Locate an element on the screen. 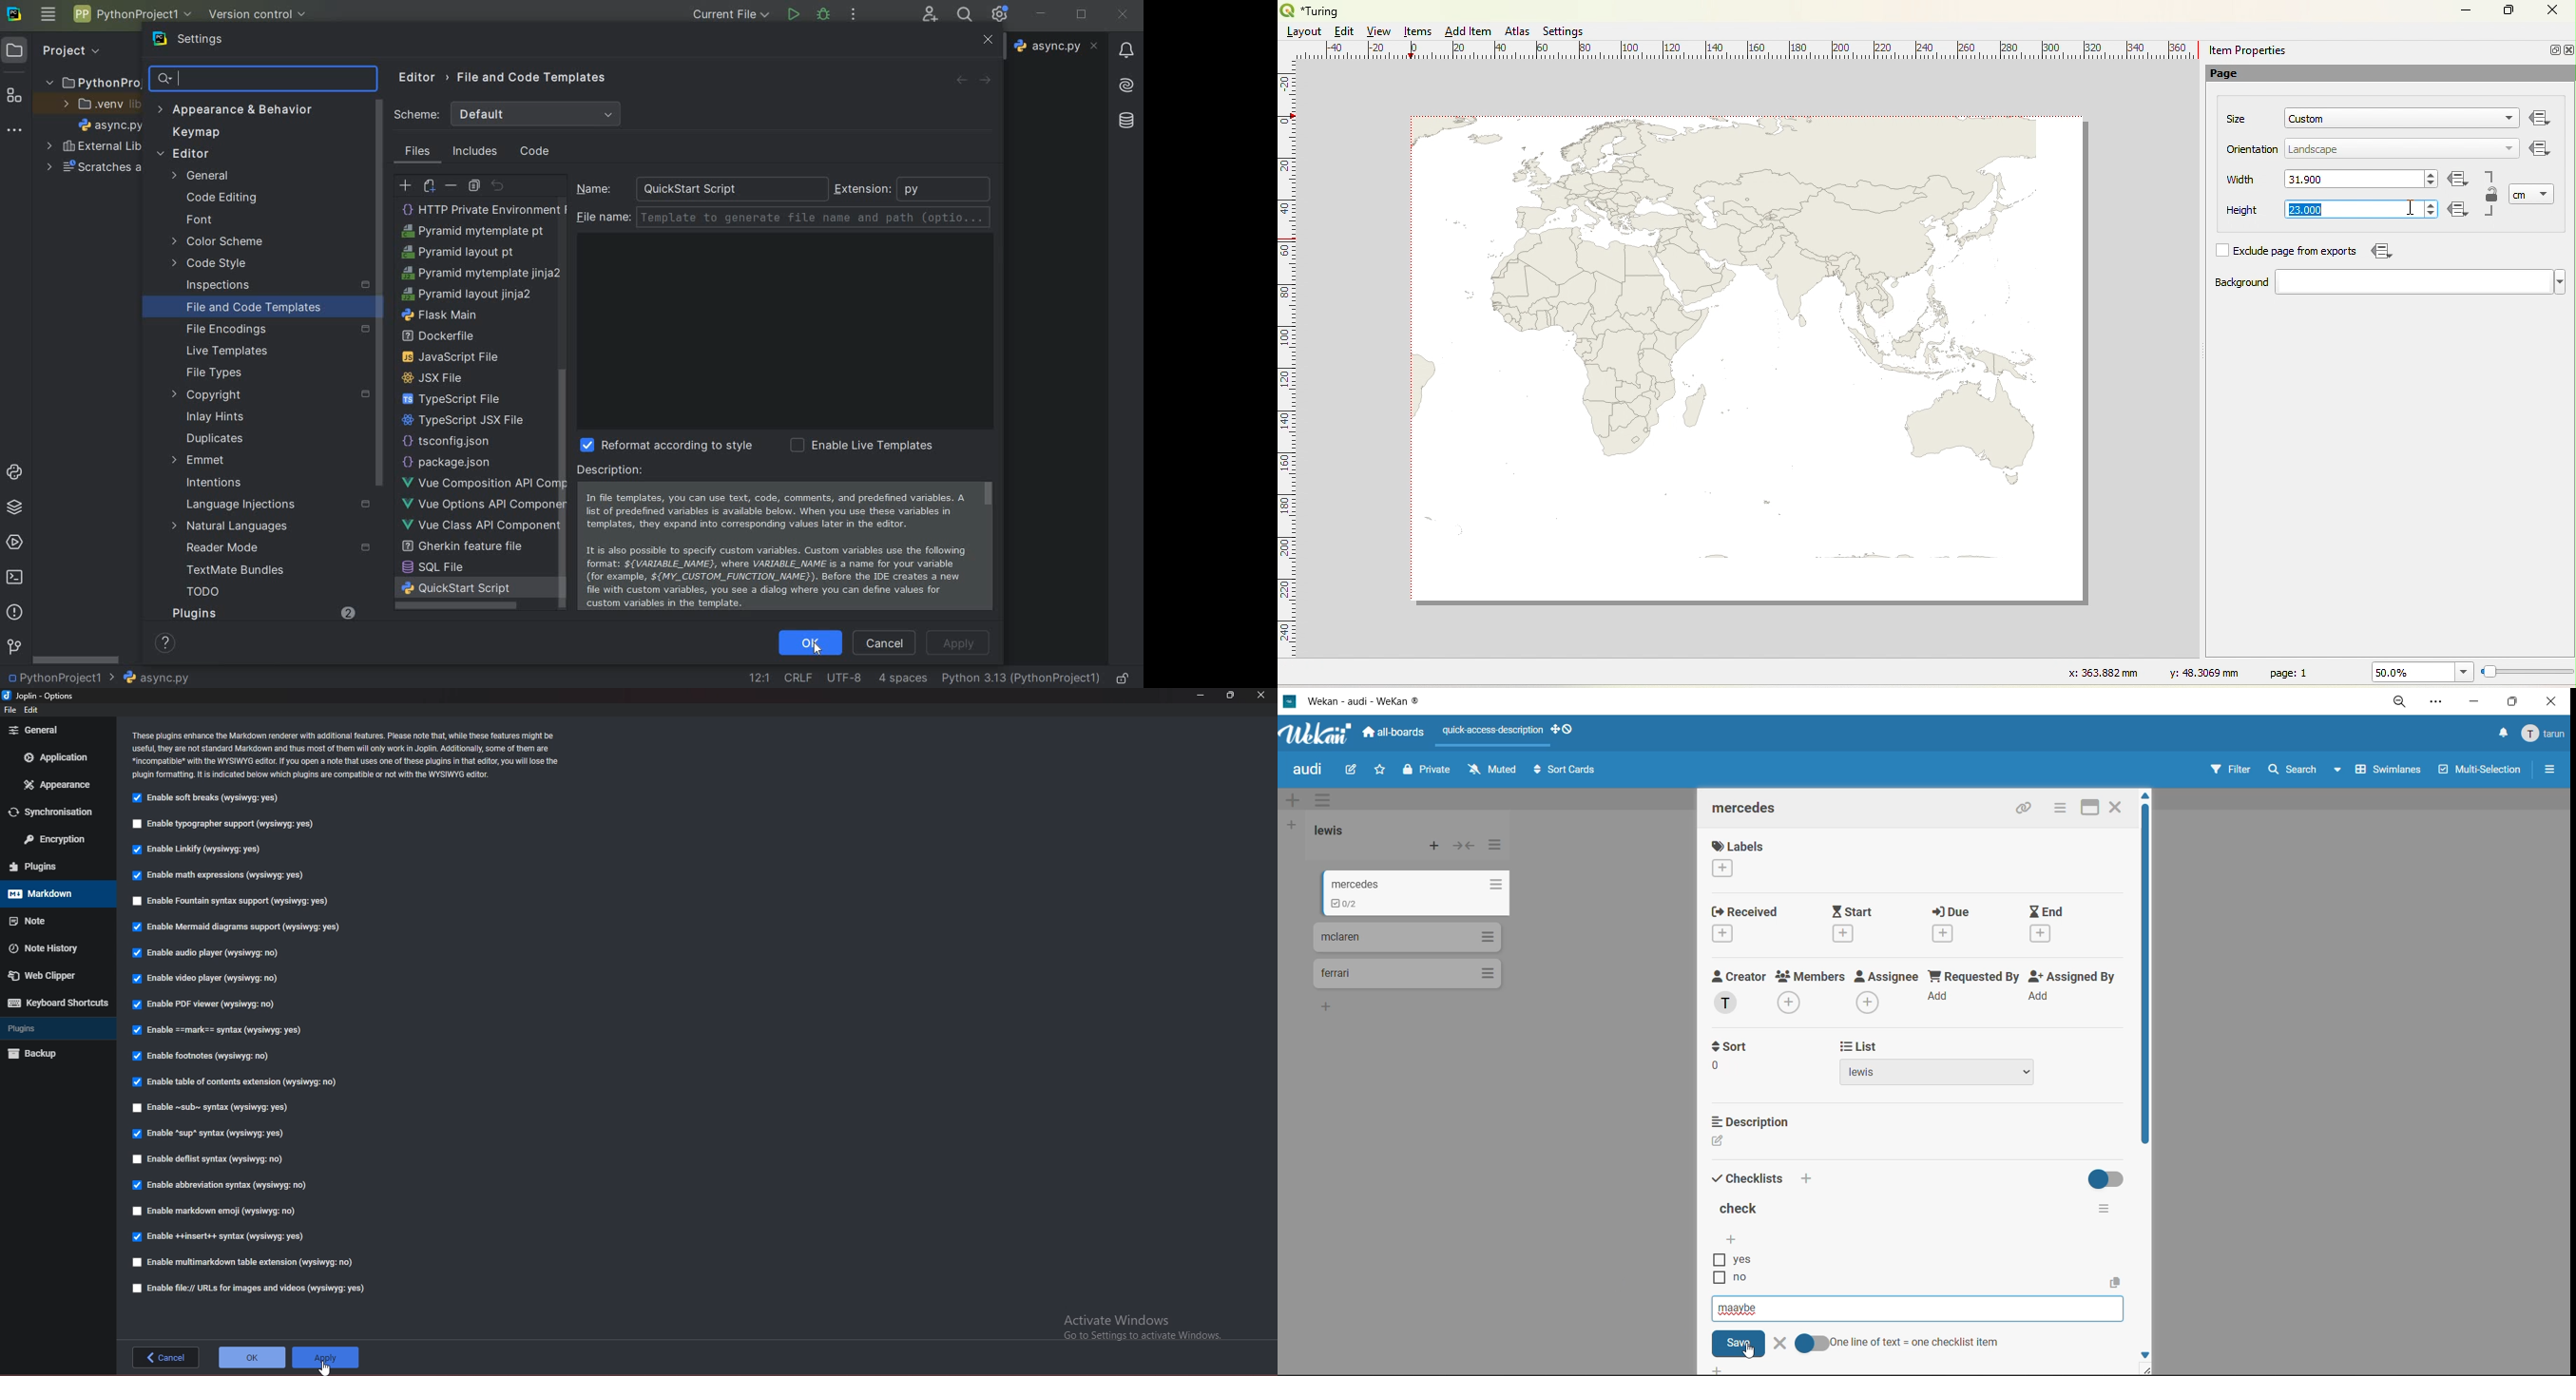 The width and height of the screenshot is (2576, 1400). plugins is located at coordinates (54, 1029).